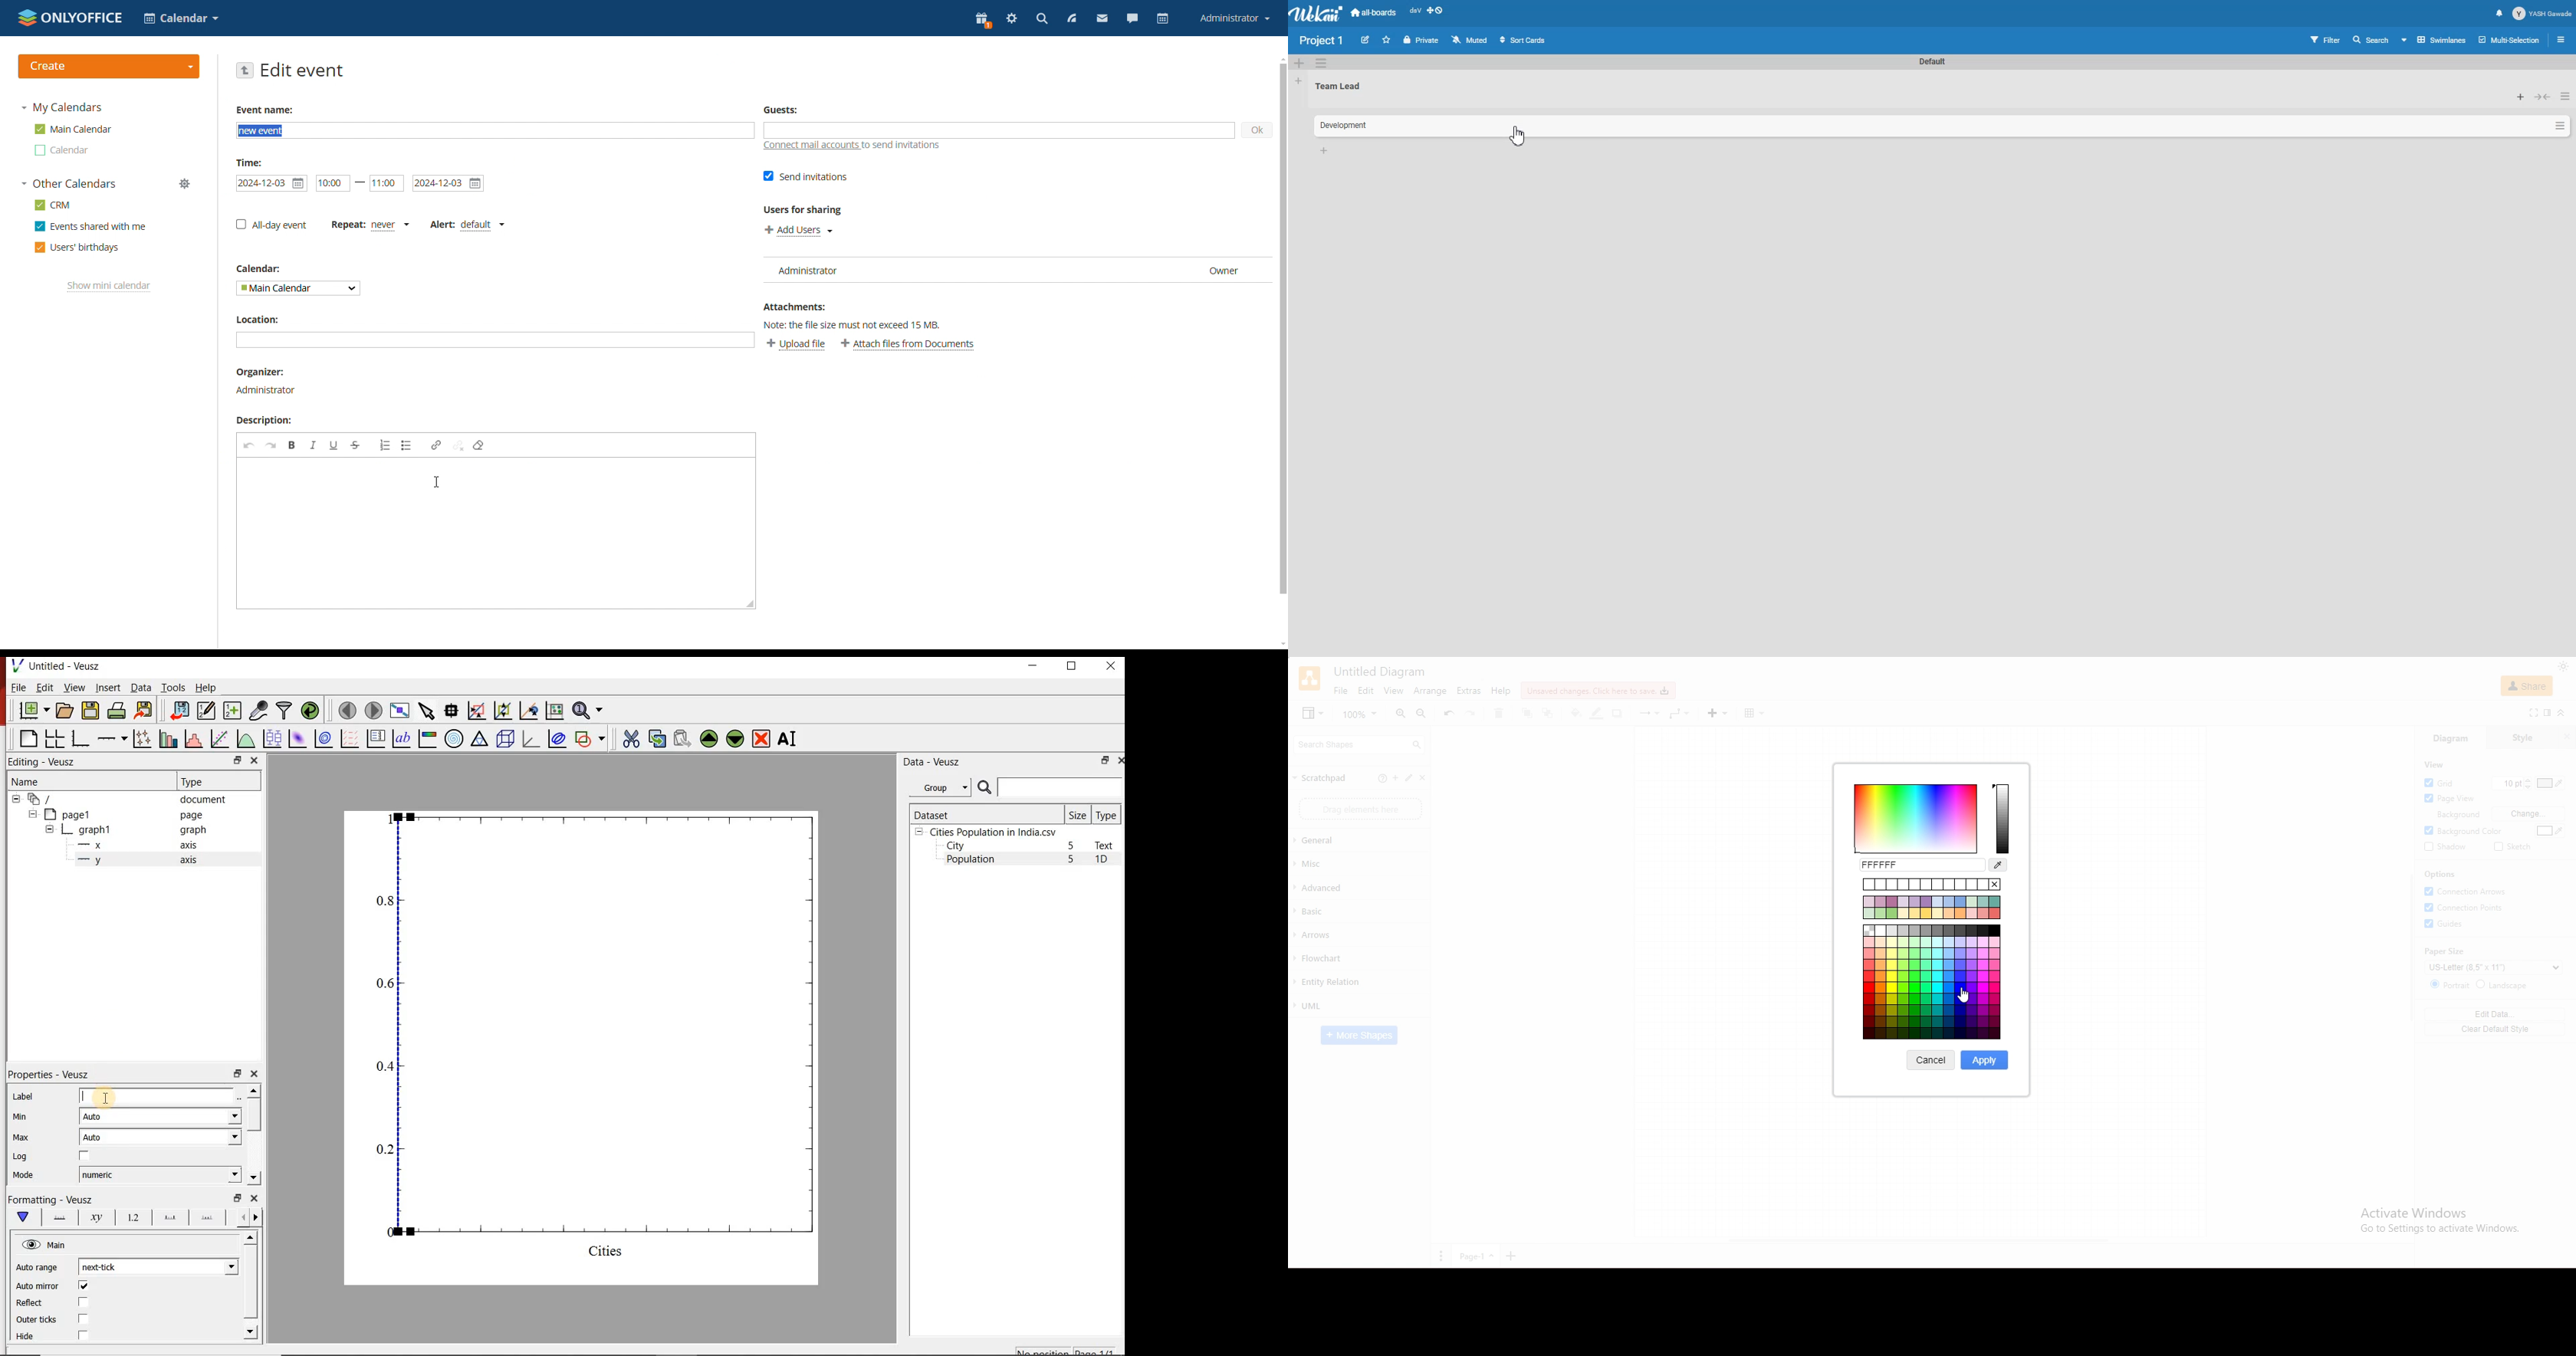 Image resolution: width=2576 pixels, height=1372 pixels. Describe the element at coordinates (1931, 1060) in the screenshot. I see `cancel` at that location.